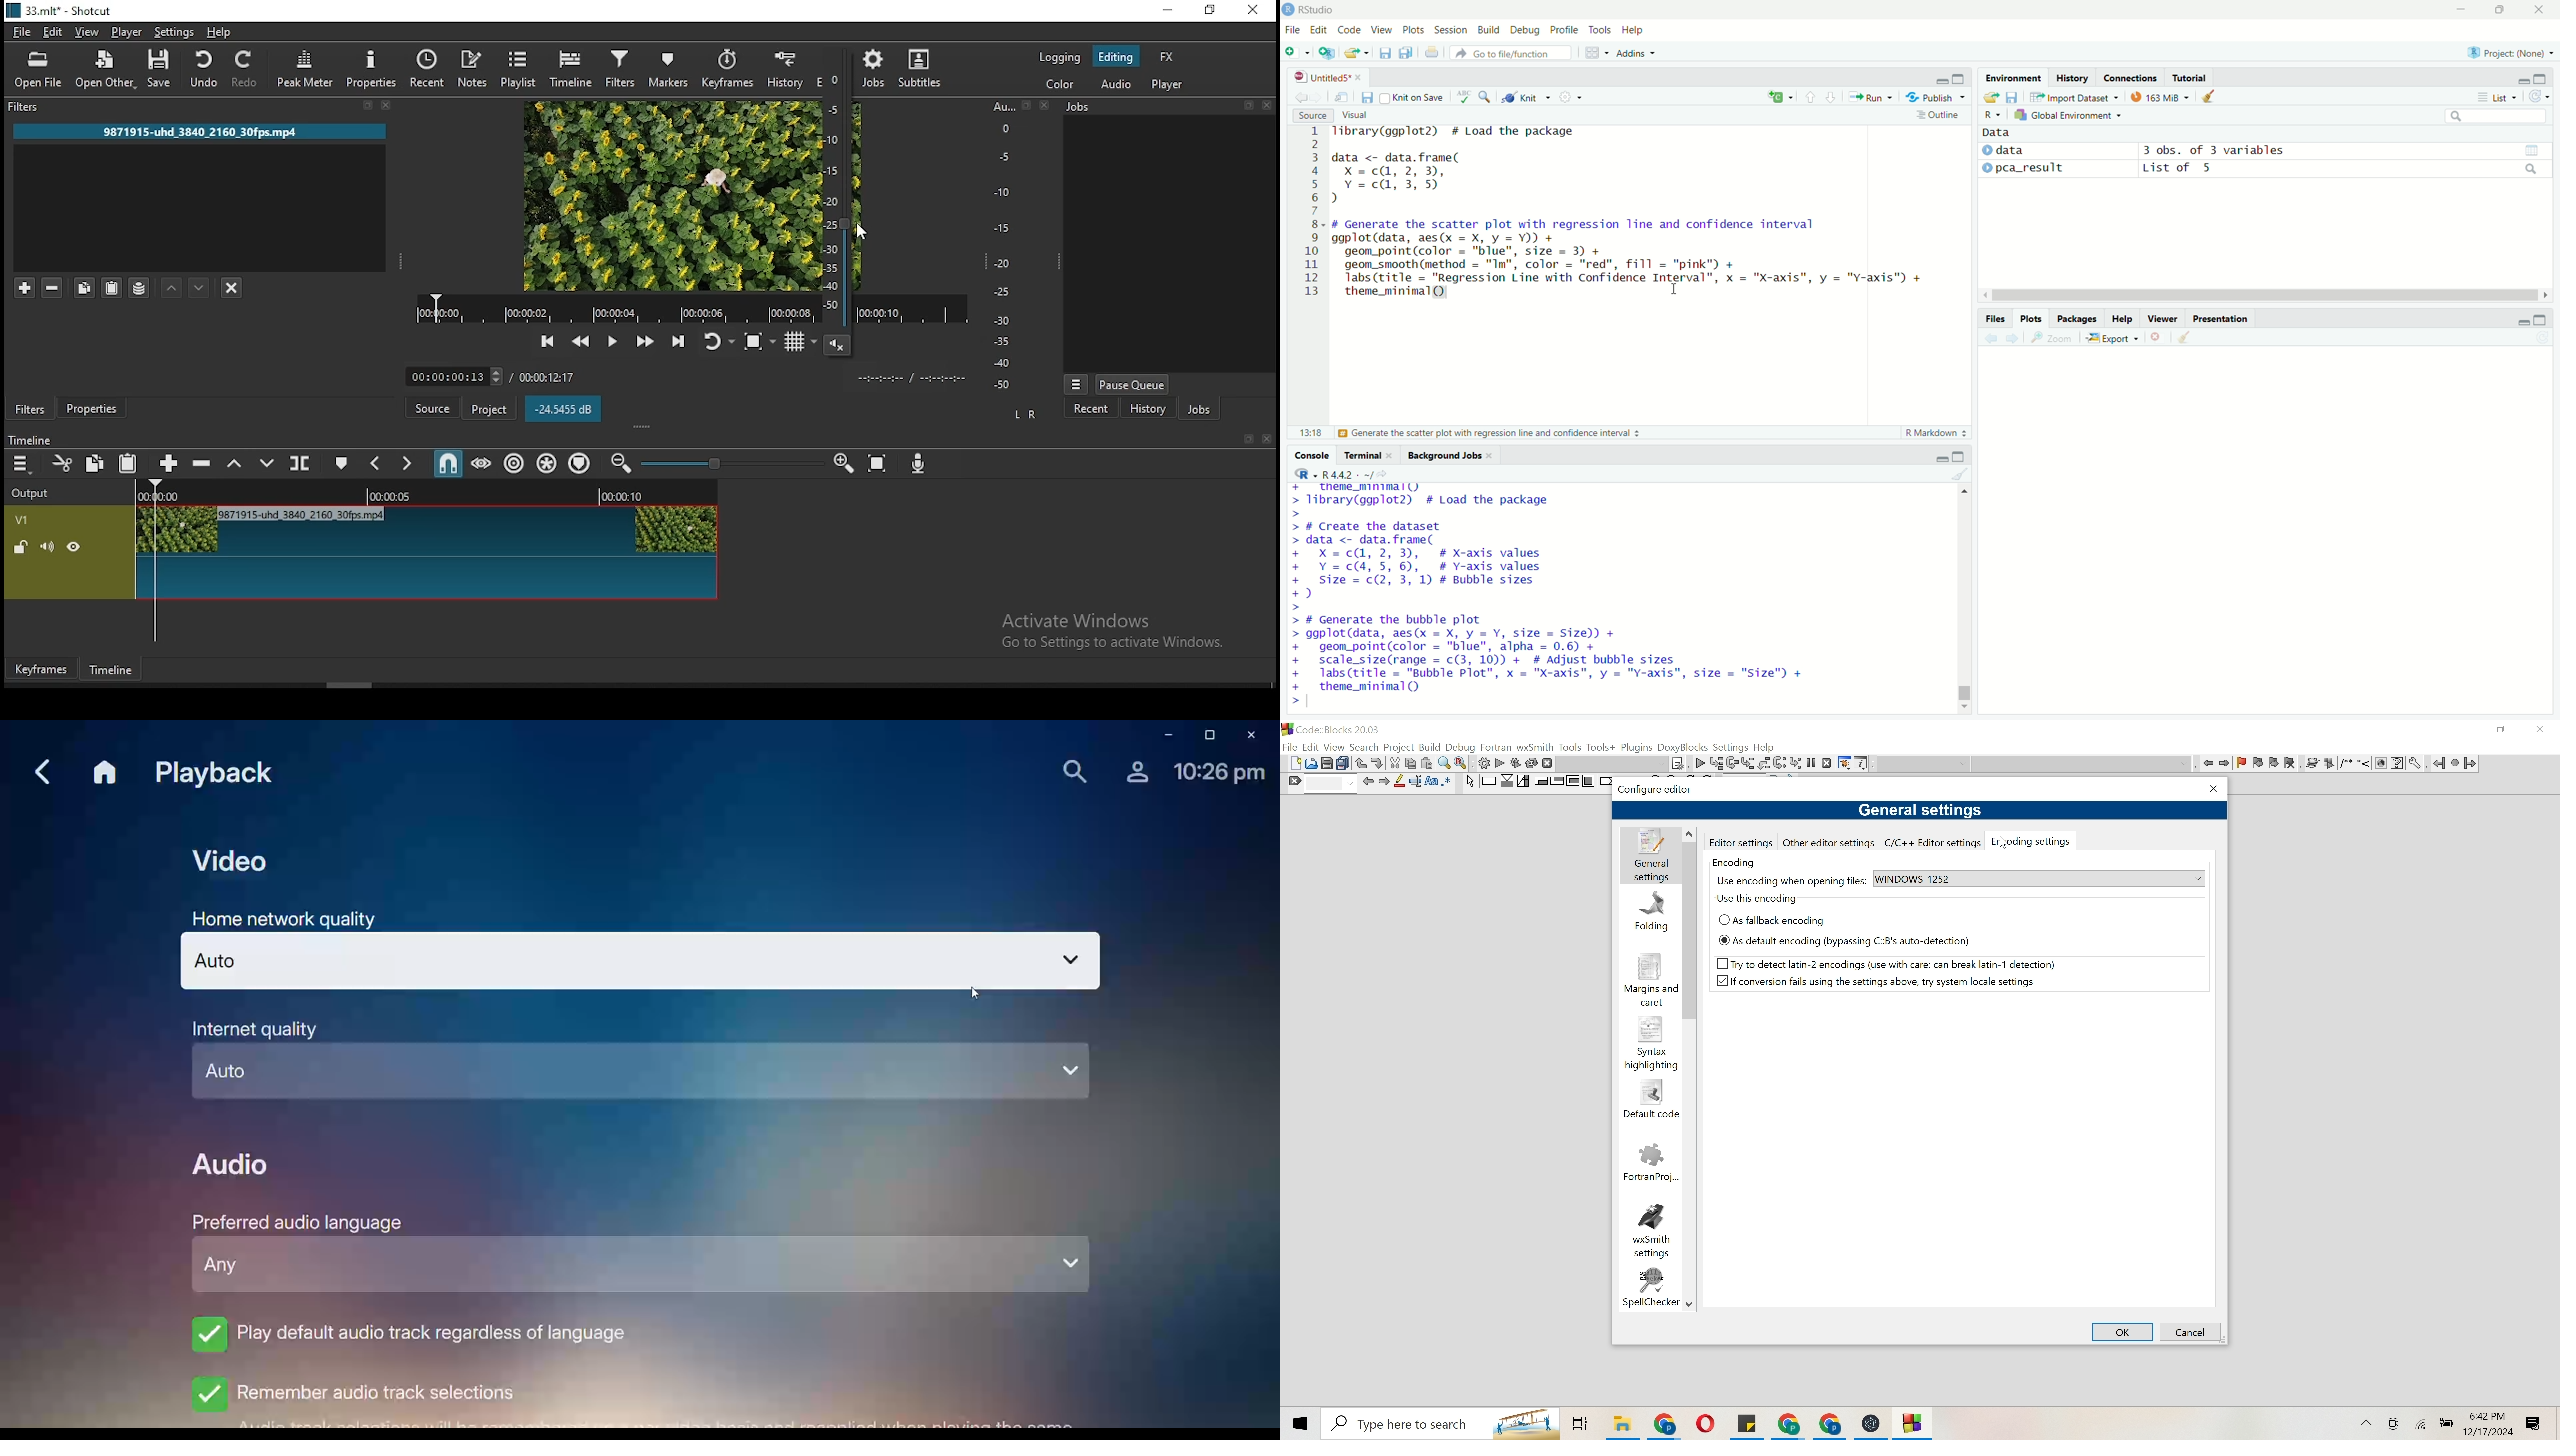  What do you see at coordinates (1445, 763) in the screenshot?
I see `Find` at bounding box center [1445, 763].